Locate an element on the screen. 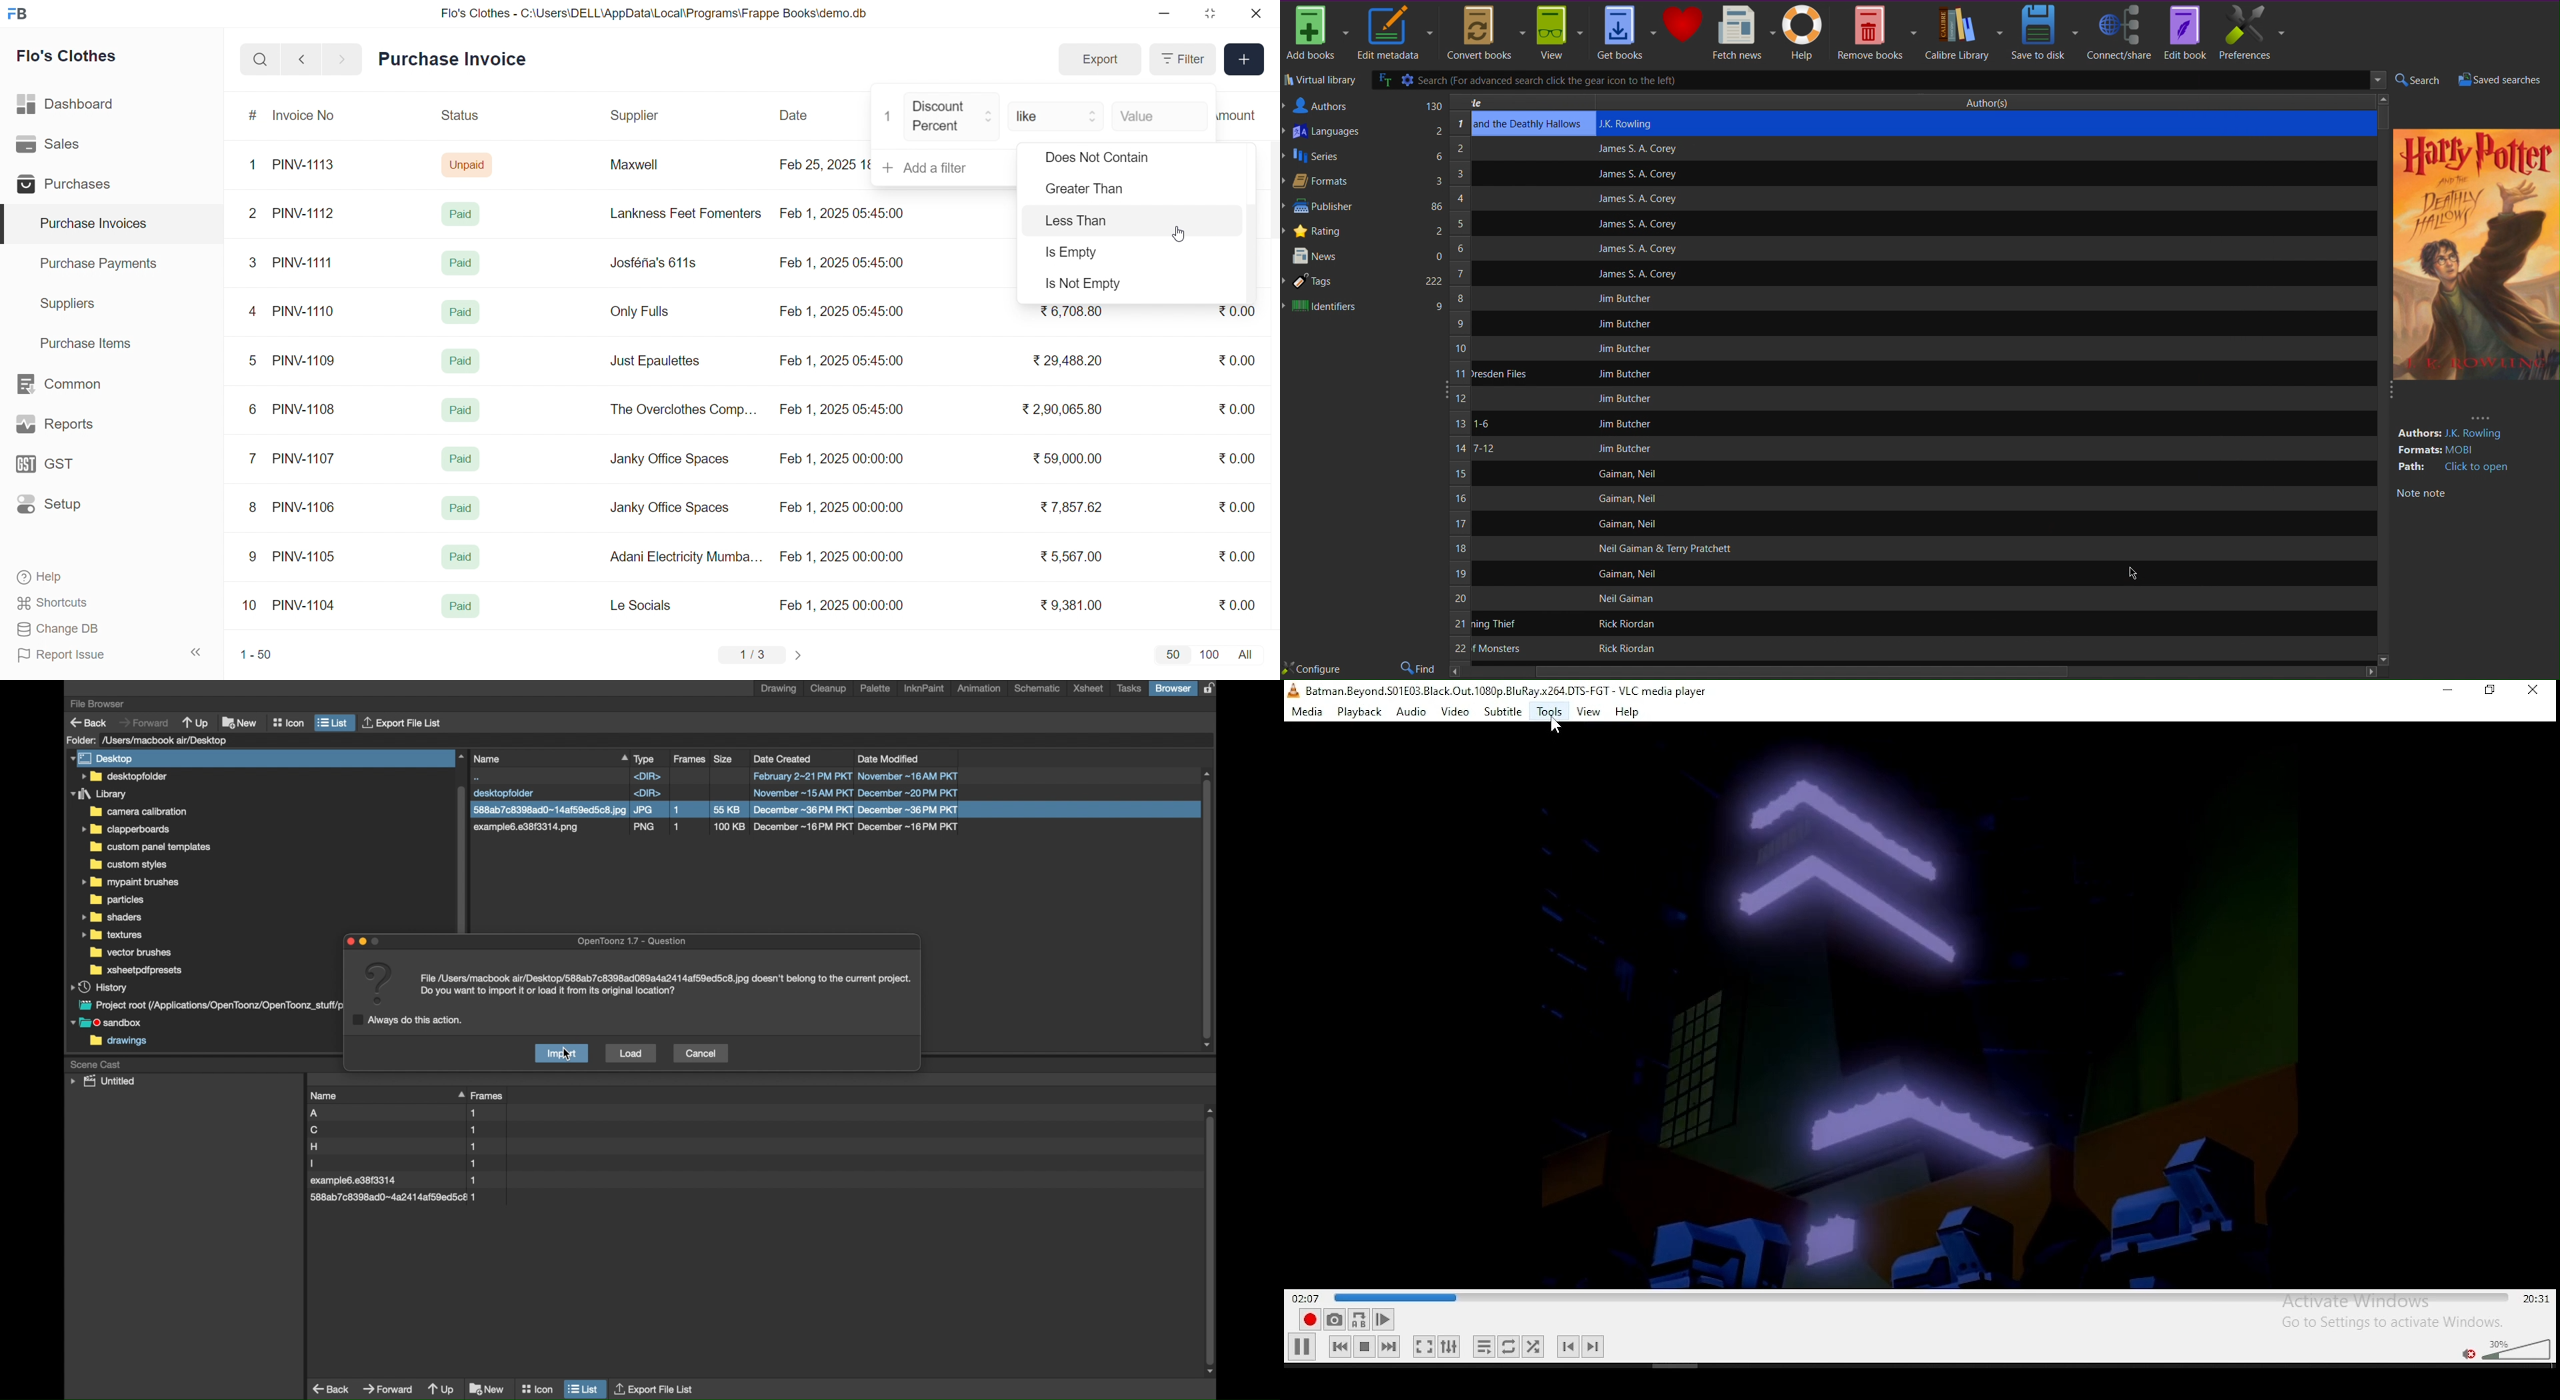  VLC icon is located at coordinates (1292, 690).